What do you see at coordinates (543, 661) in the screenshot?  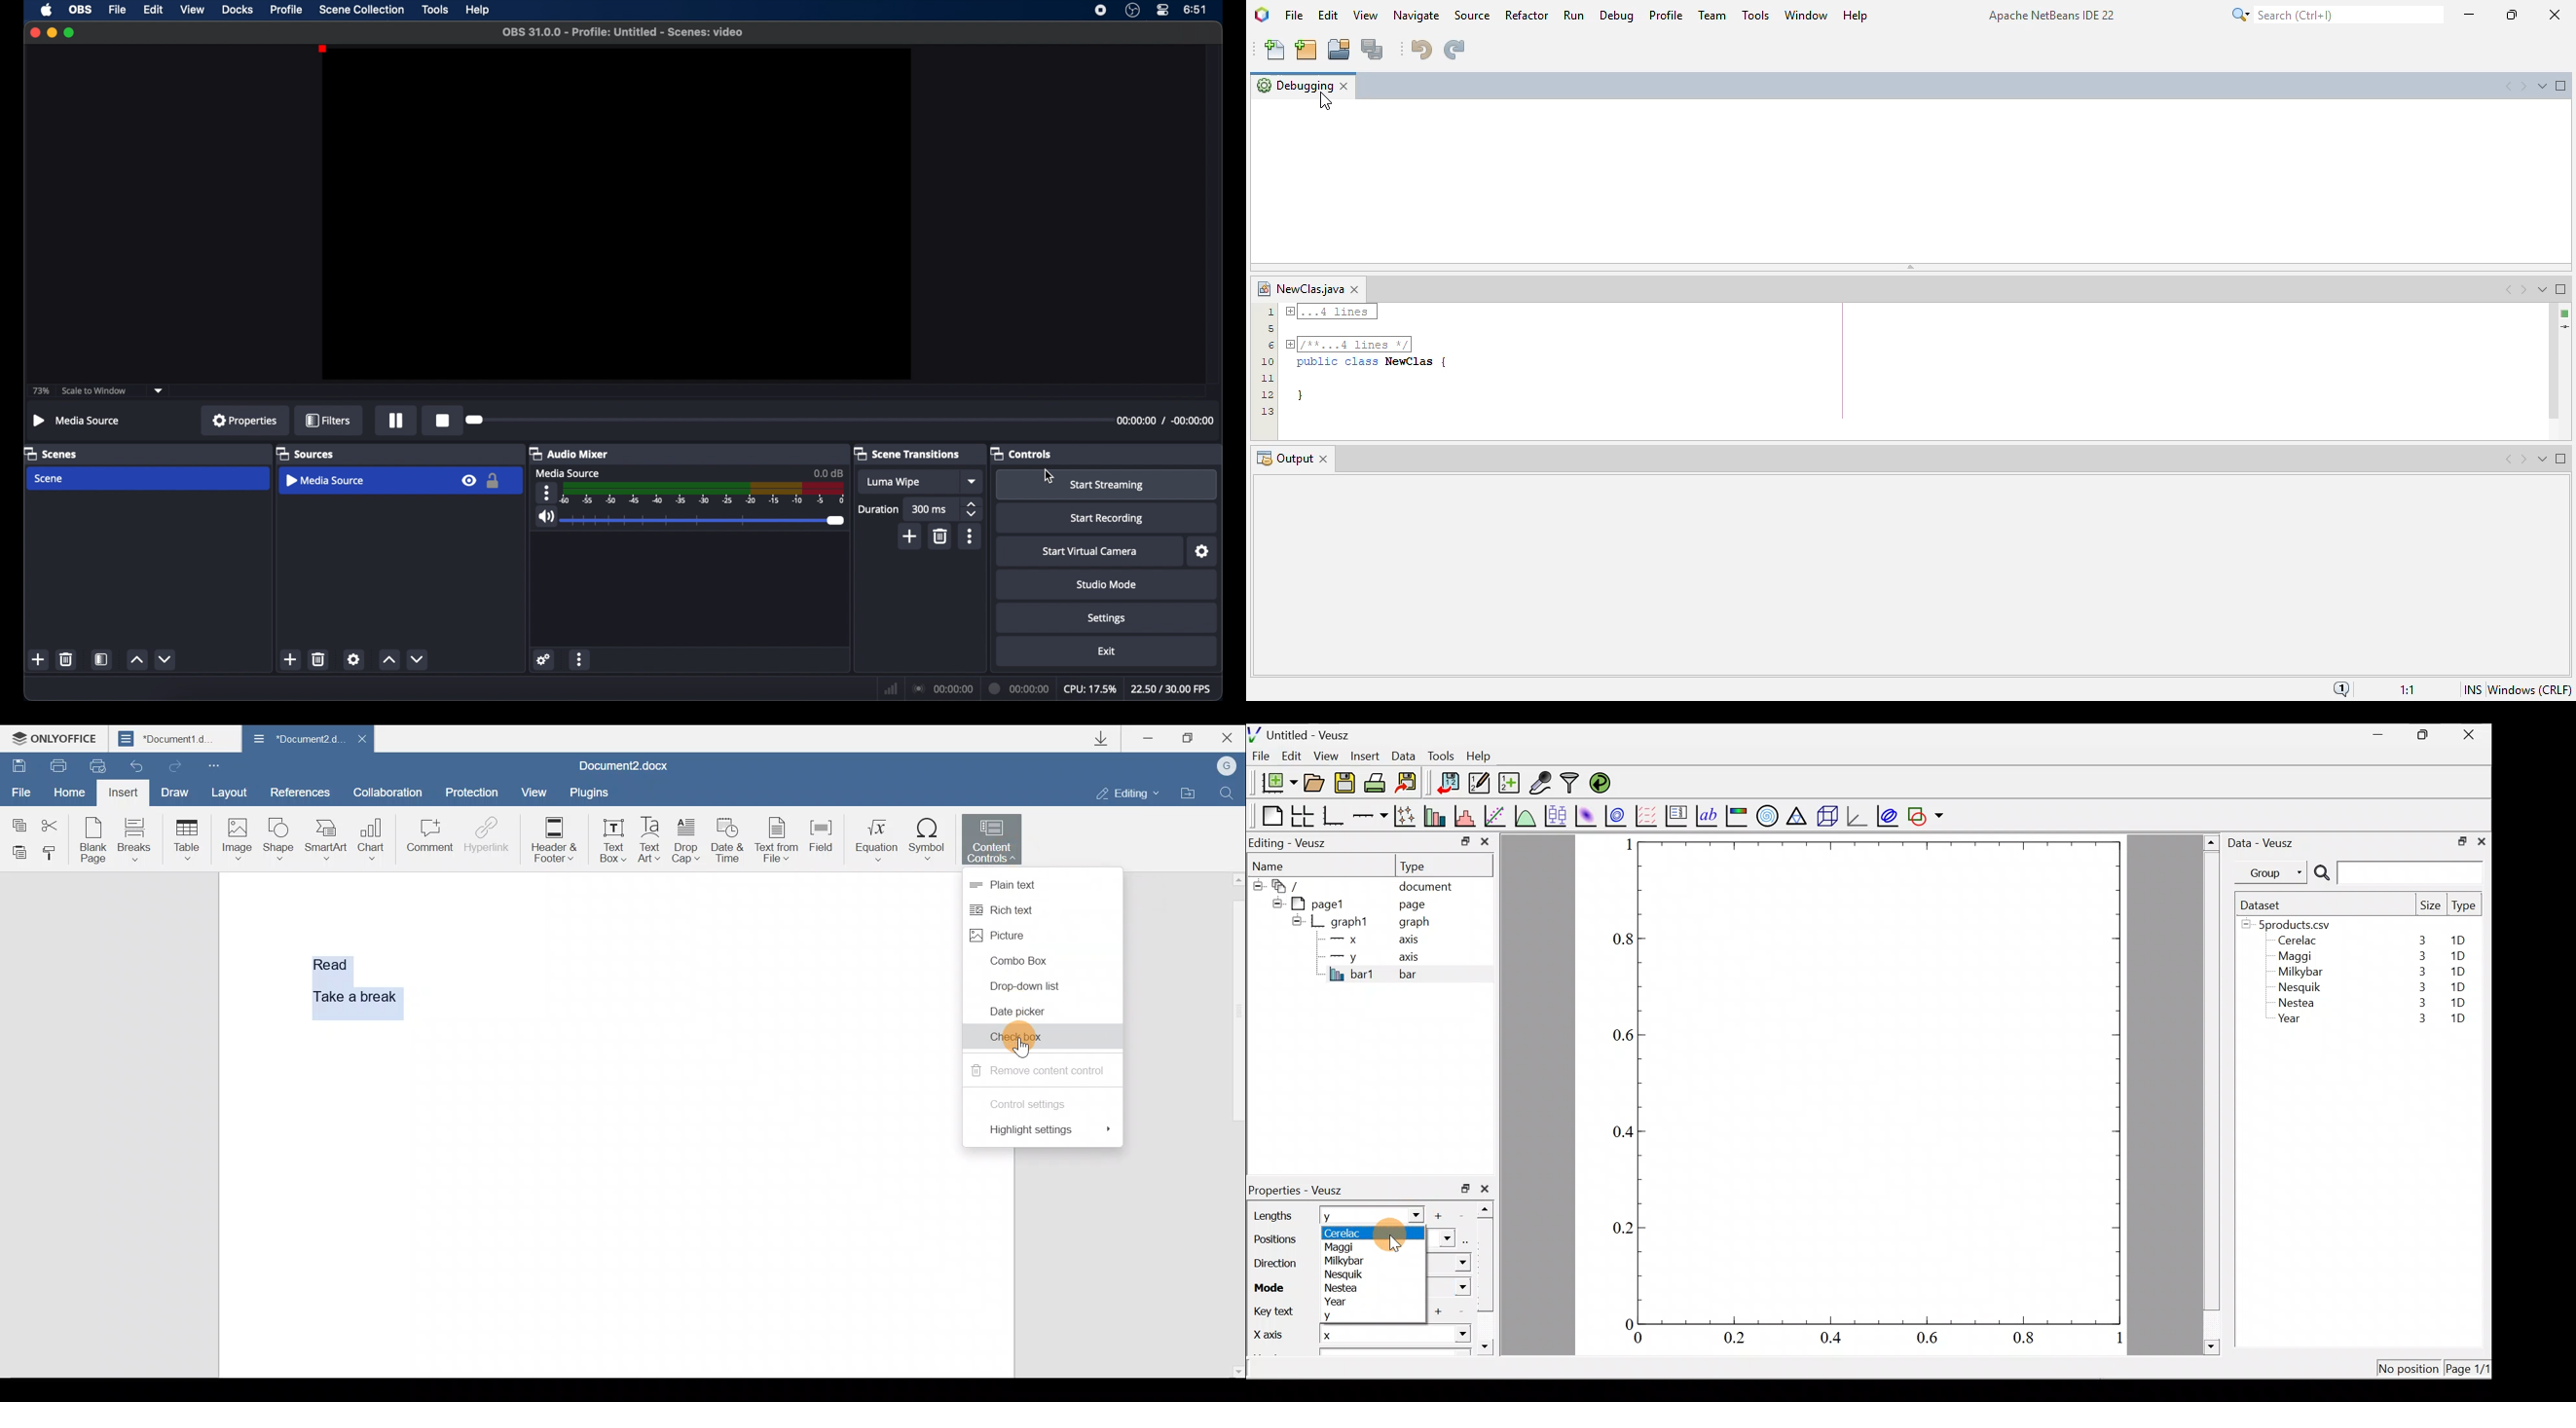 I see `settings` at bounding box center [543, 661].